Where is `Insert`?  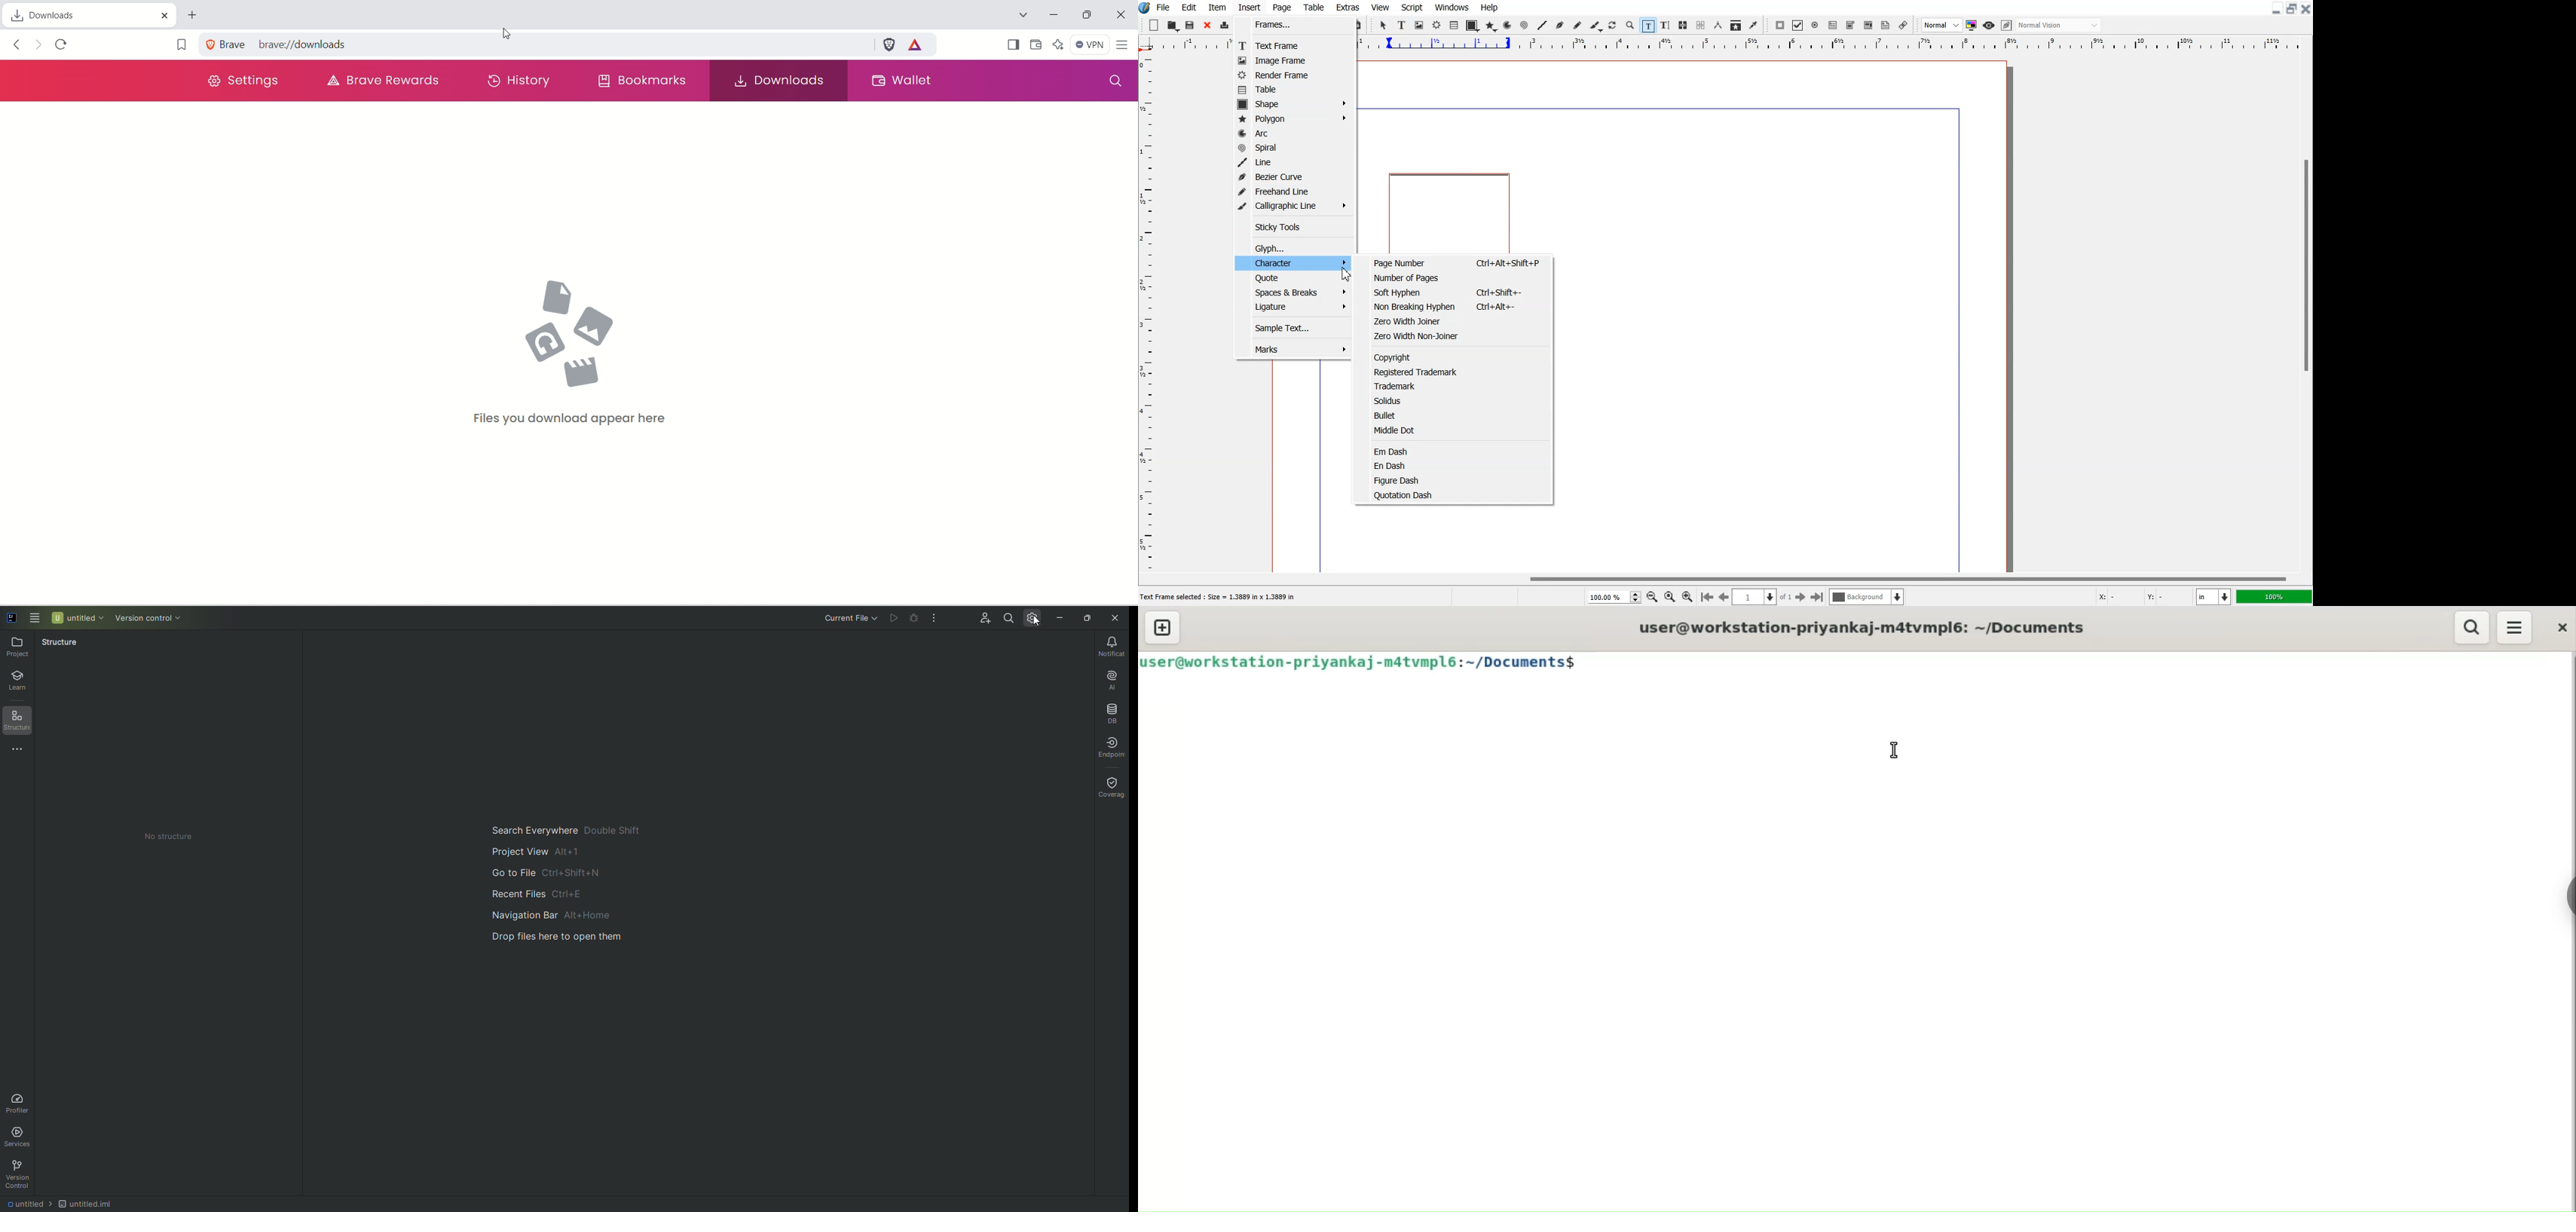 Insert is located at coordinates (1249, 7).